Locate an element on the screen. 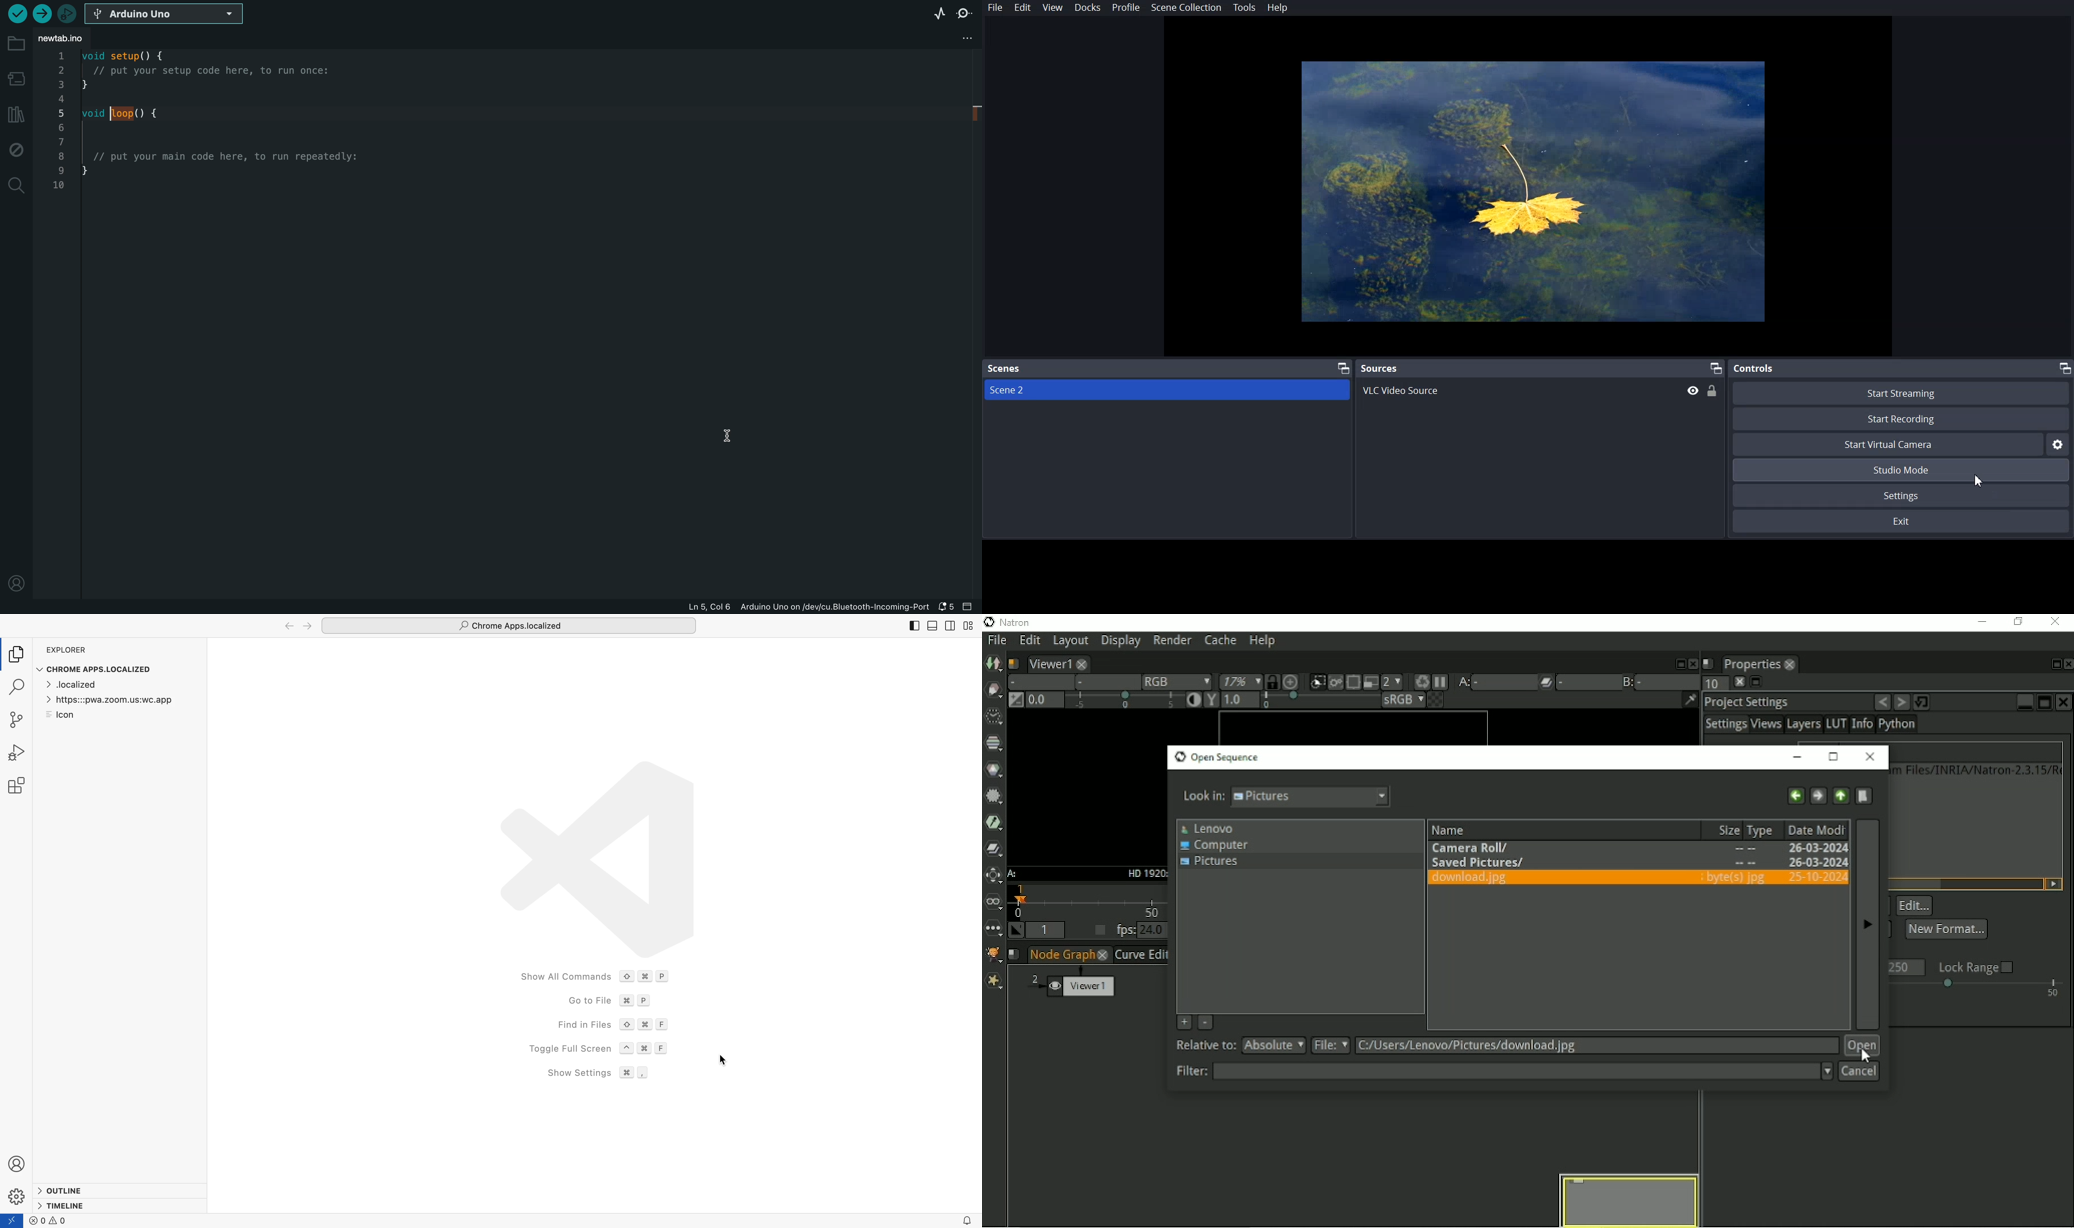  run and debug is located at coordinates (19, 754).